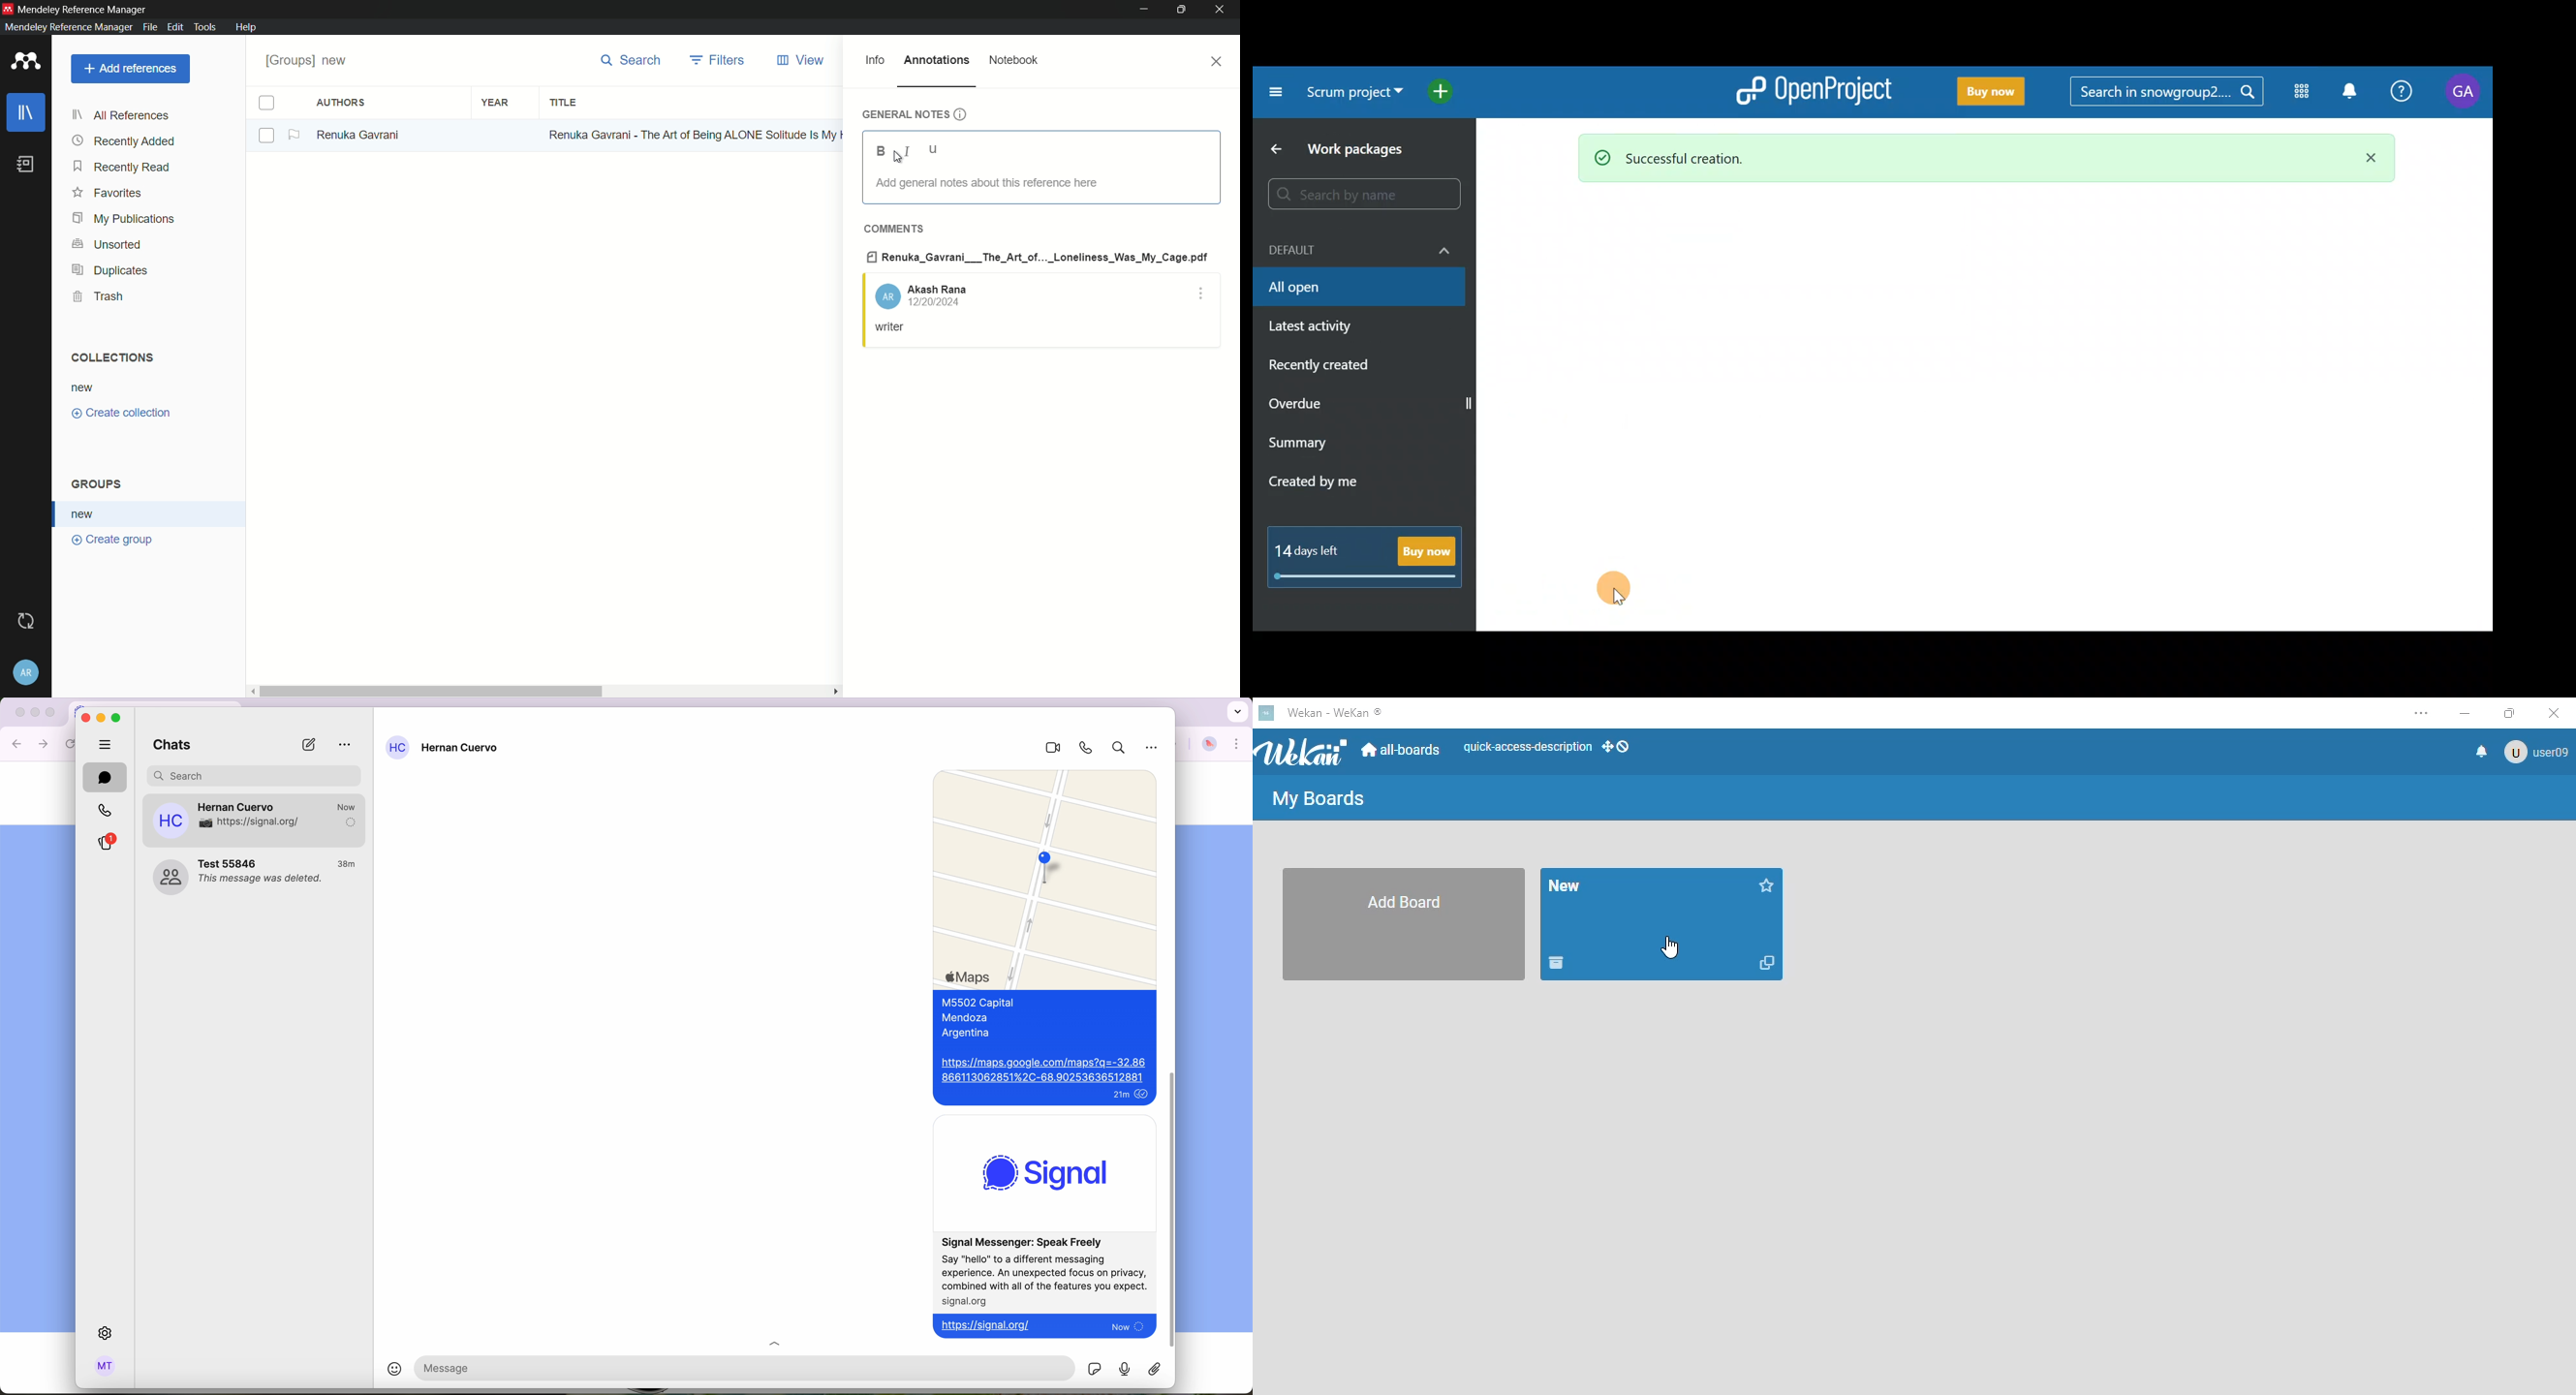 The width and height of the screenshot is (2576, 1400). I want to click on year, so click(495, 101).